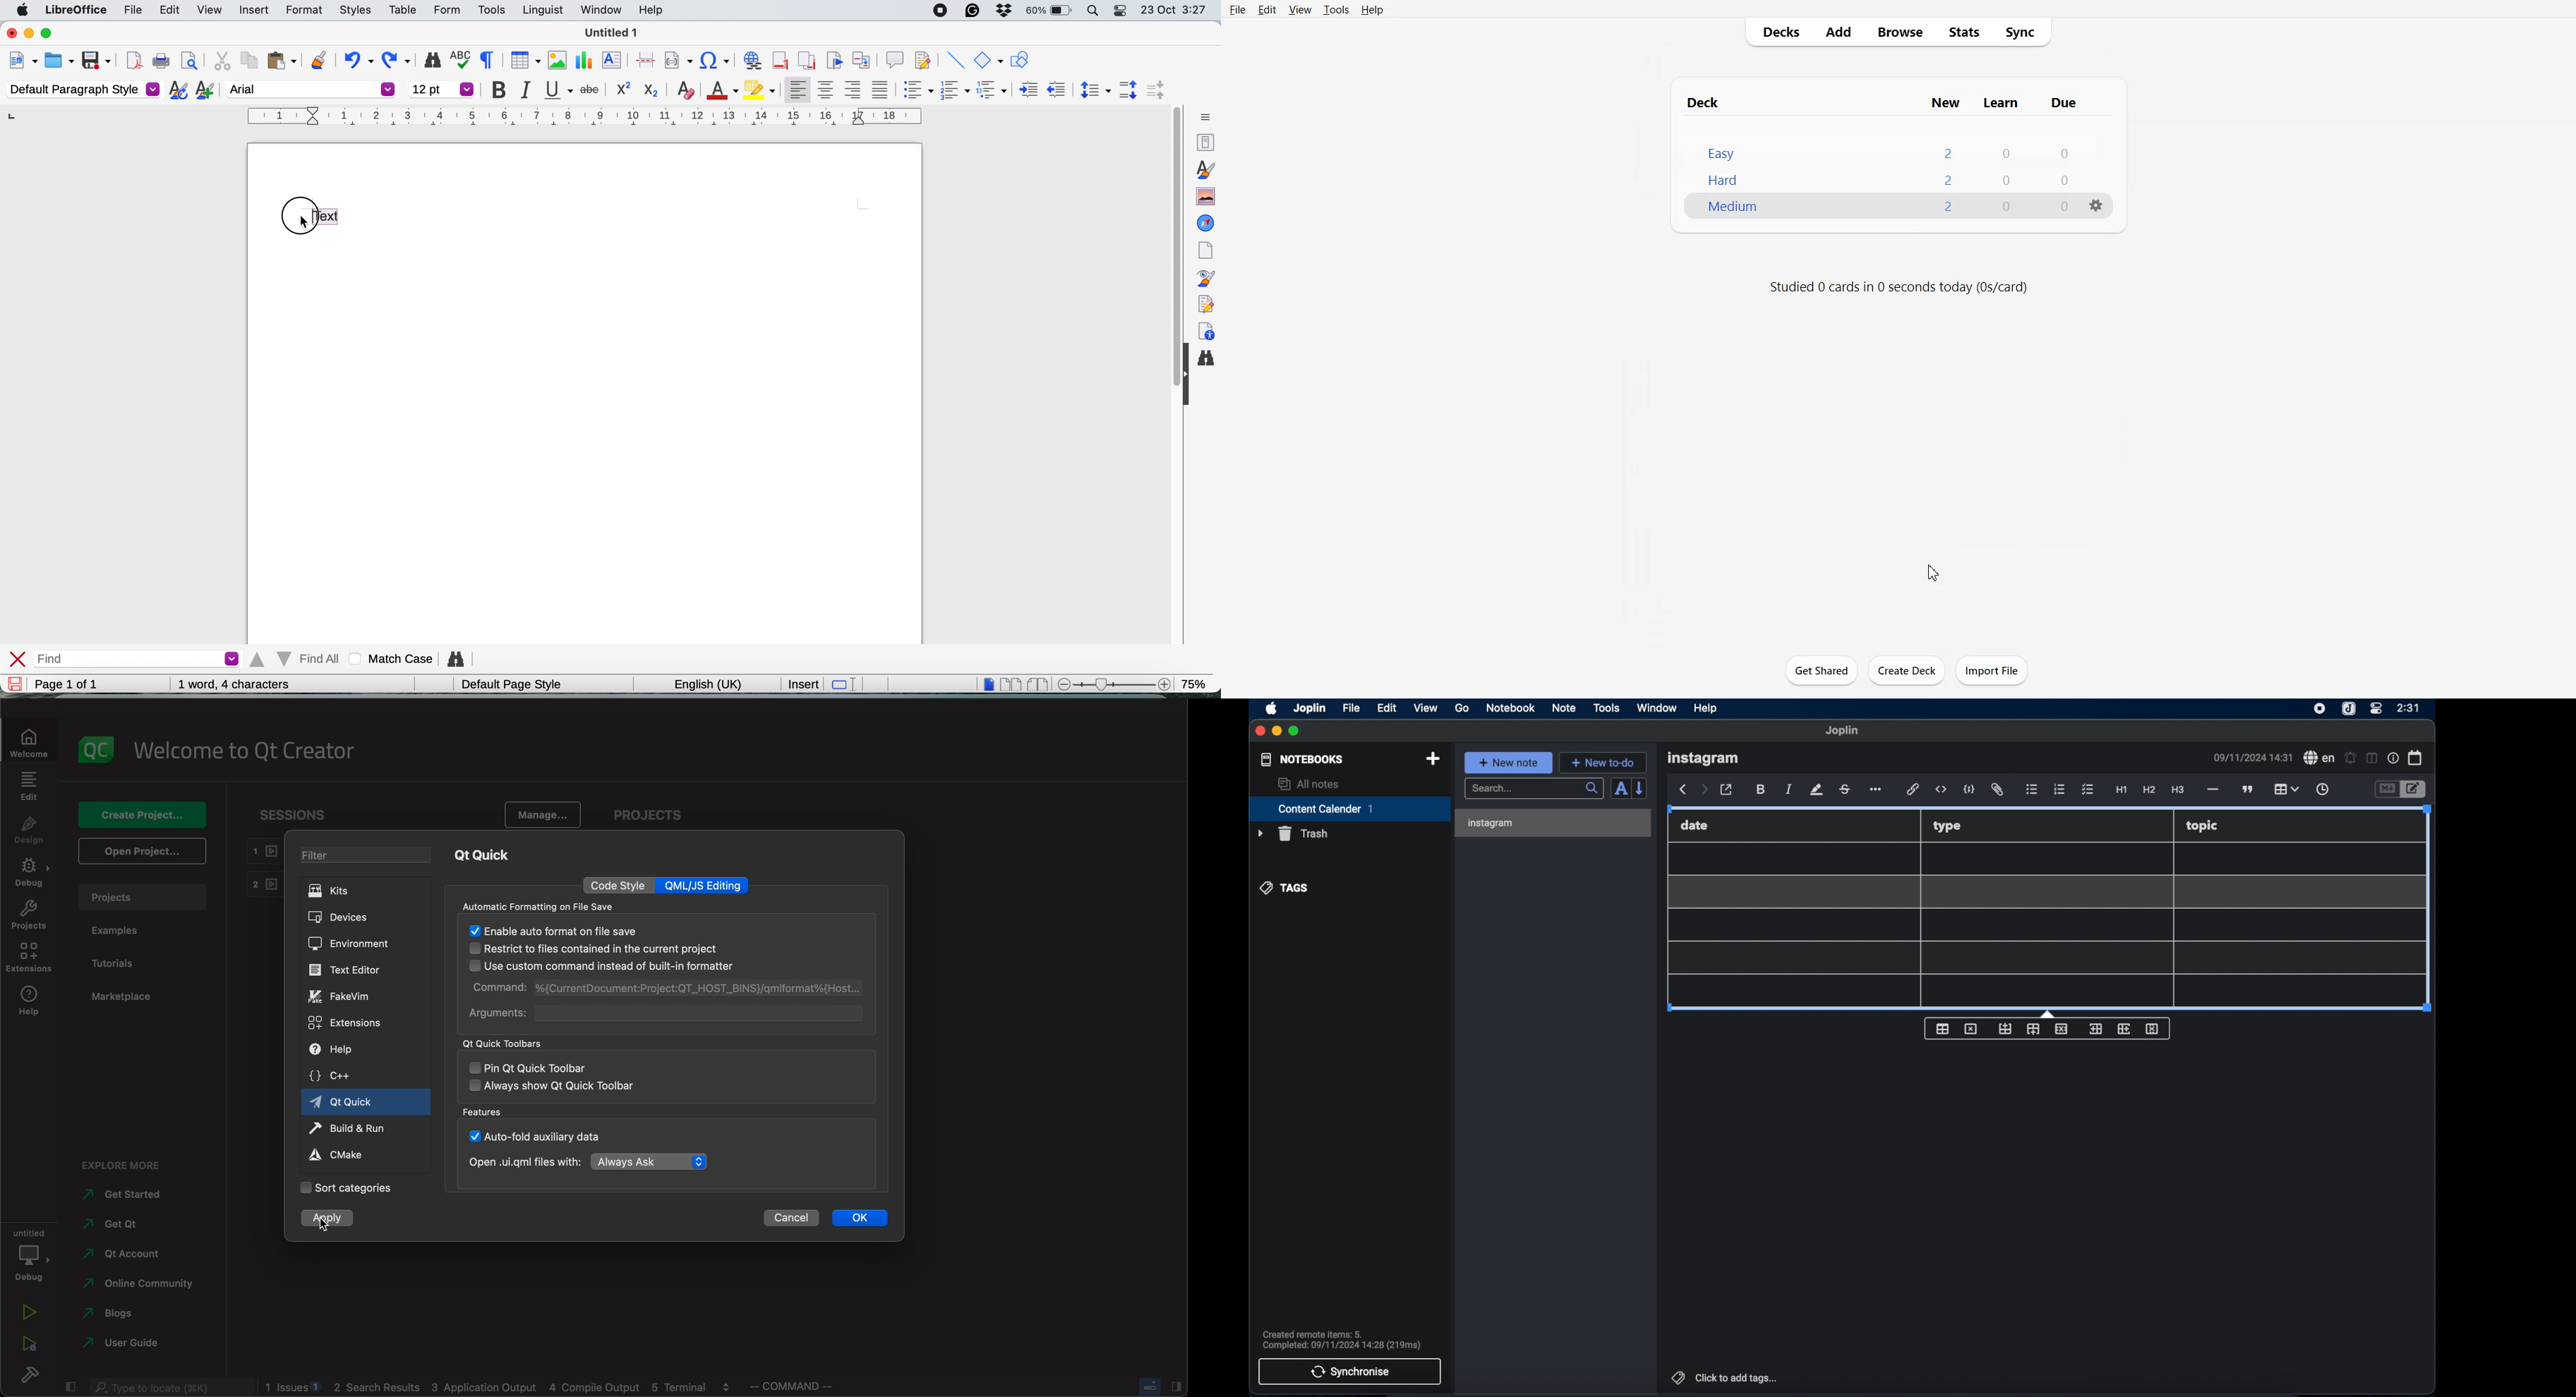 This screenshot has width=2576, height=1400. What do you see at coordinates (329, 1223) in the screenshot?
I see `cursor` at bounding box center [329, 1223].